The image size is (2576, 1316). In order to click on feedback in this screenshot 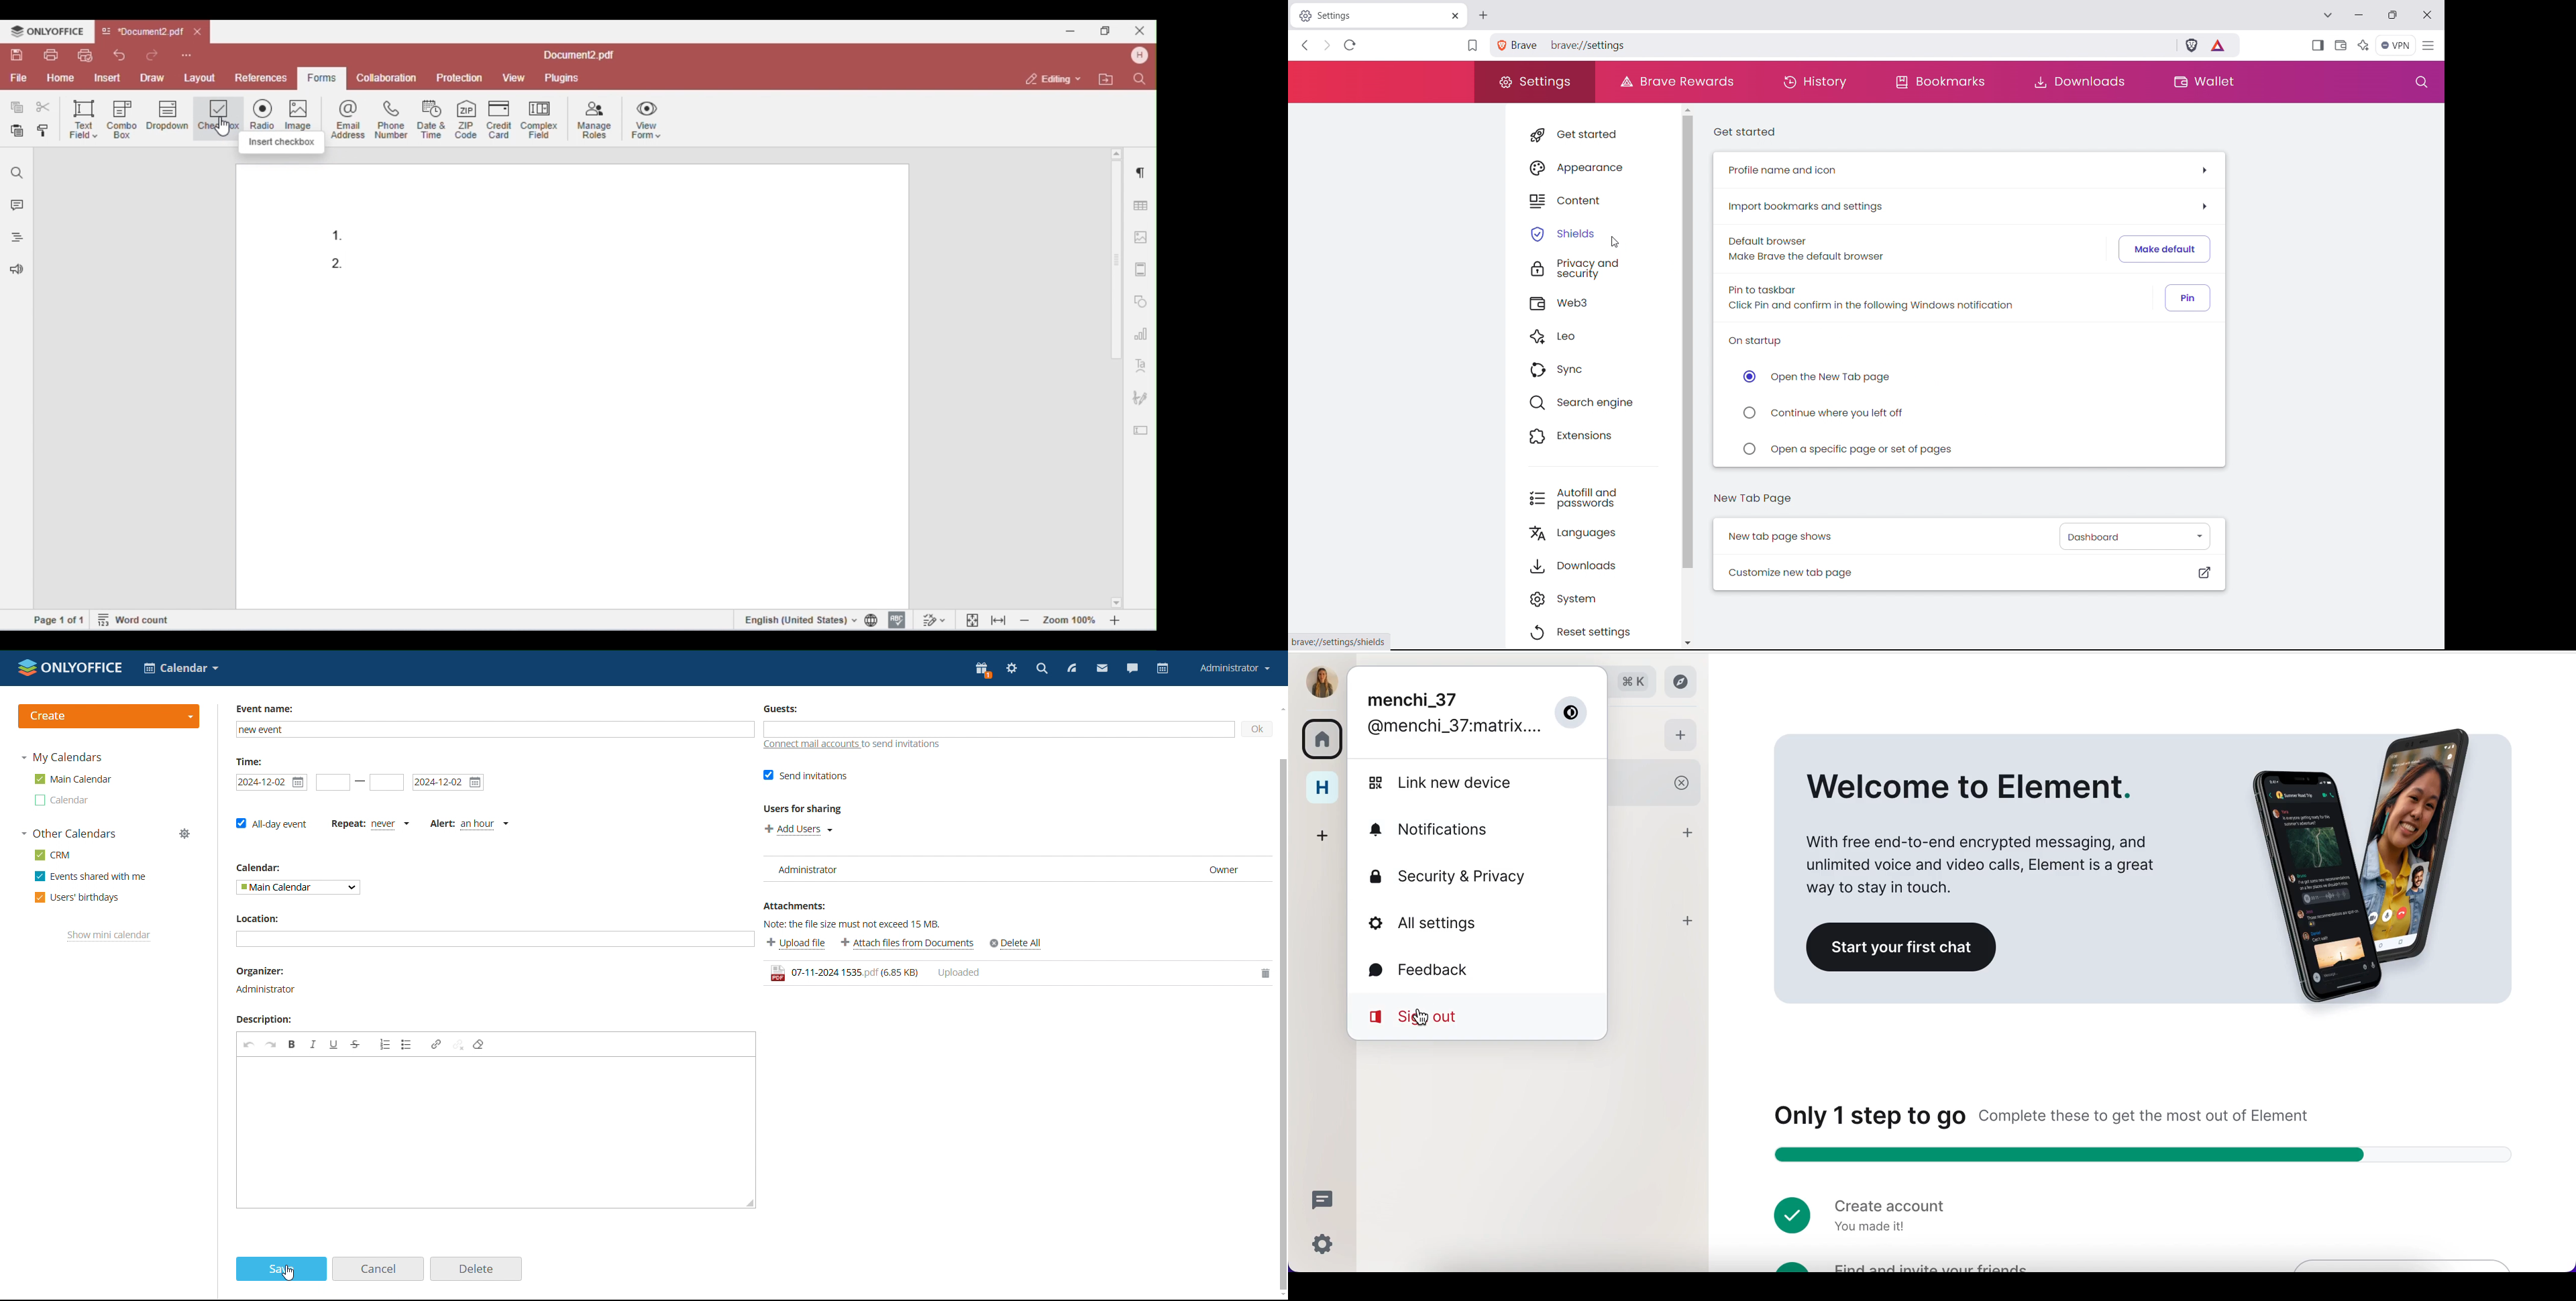, I will do `click(1439, 968)`.